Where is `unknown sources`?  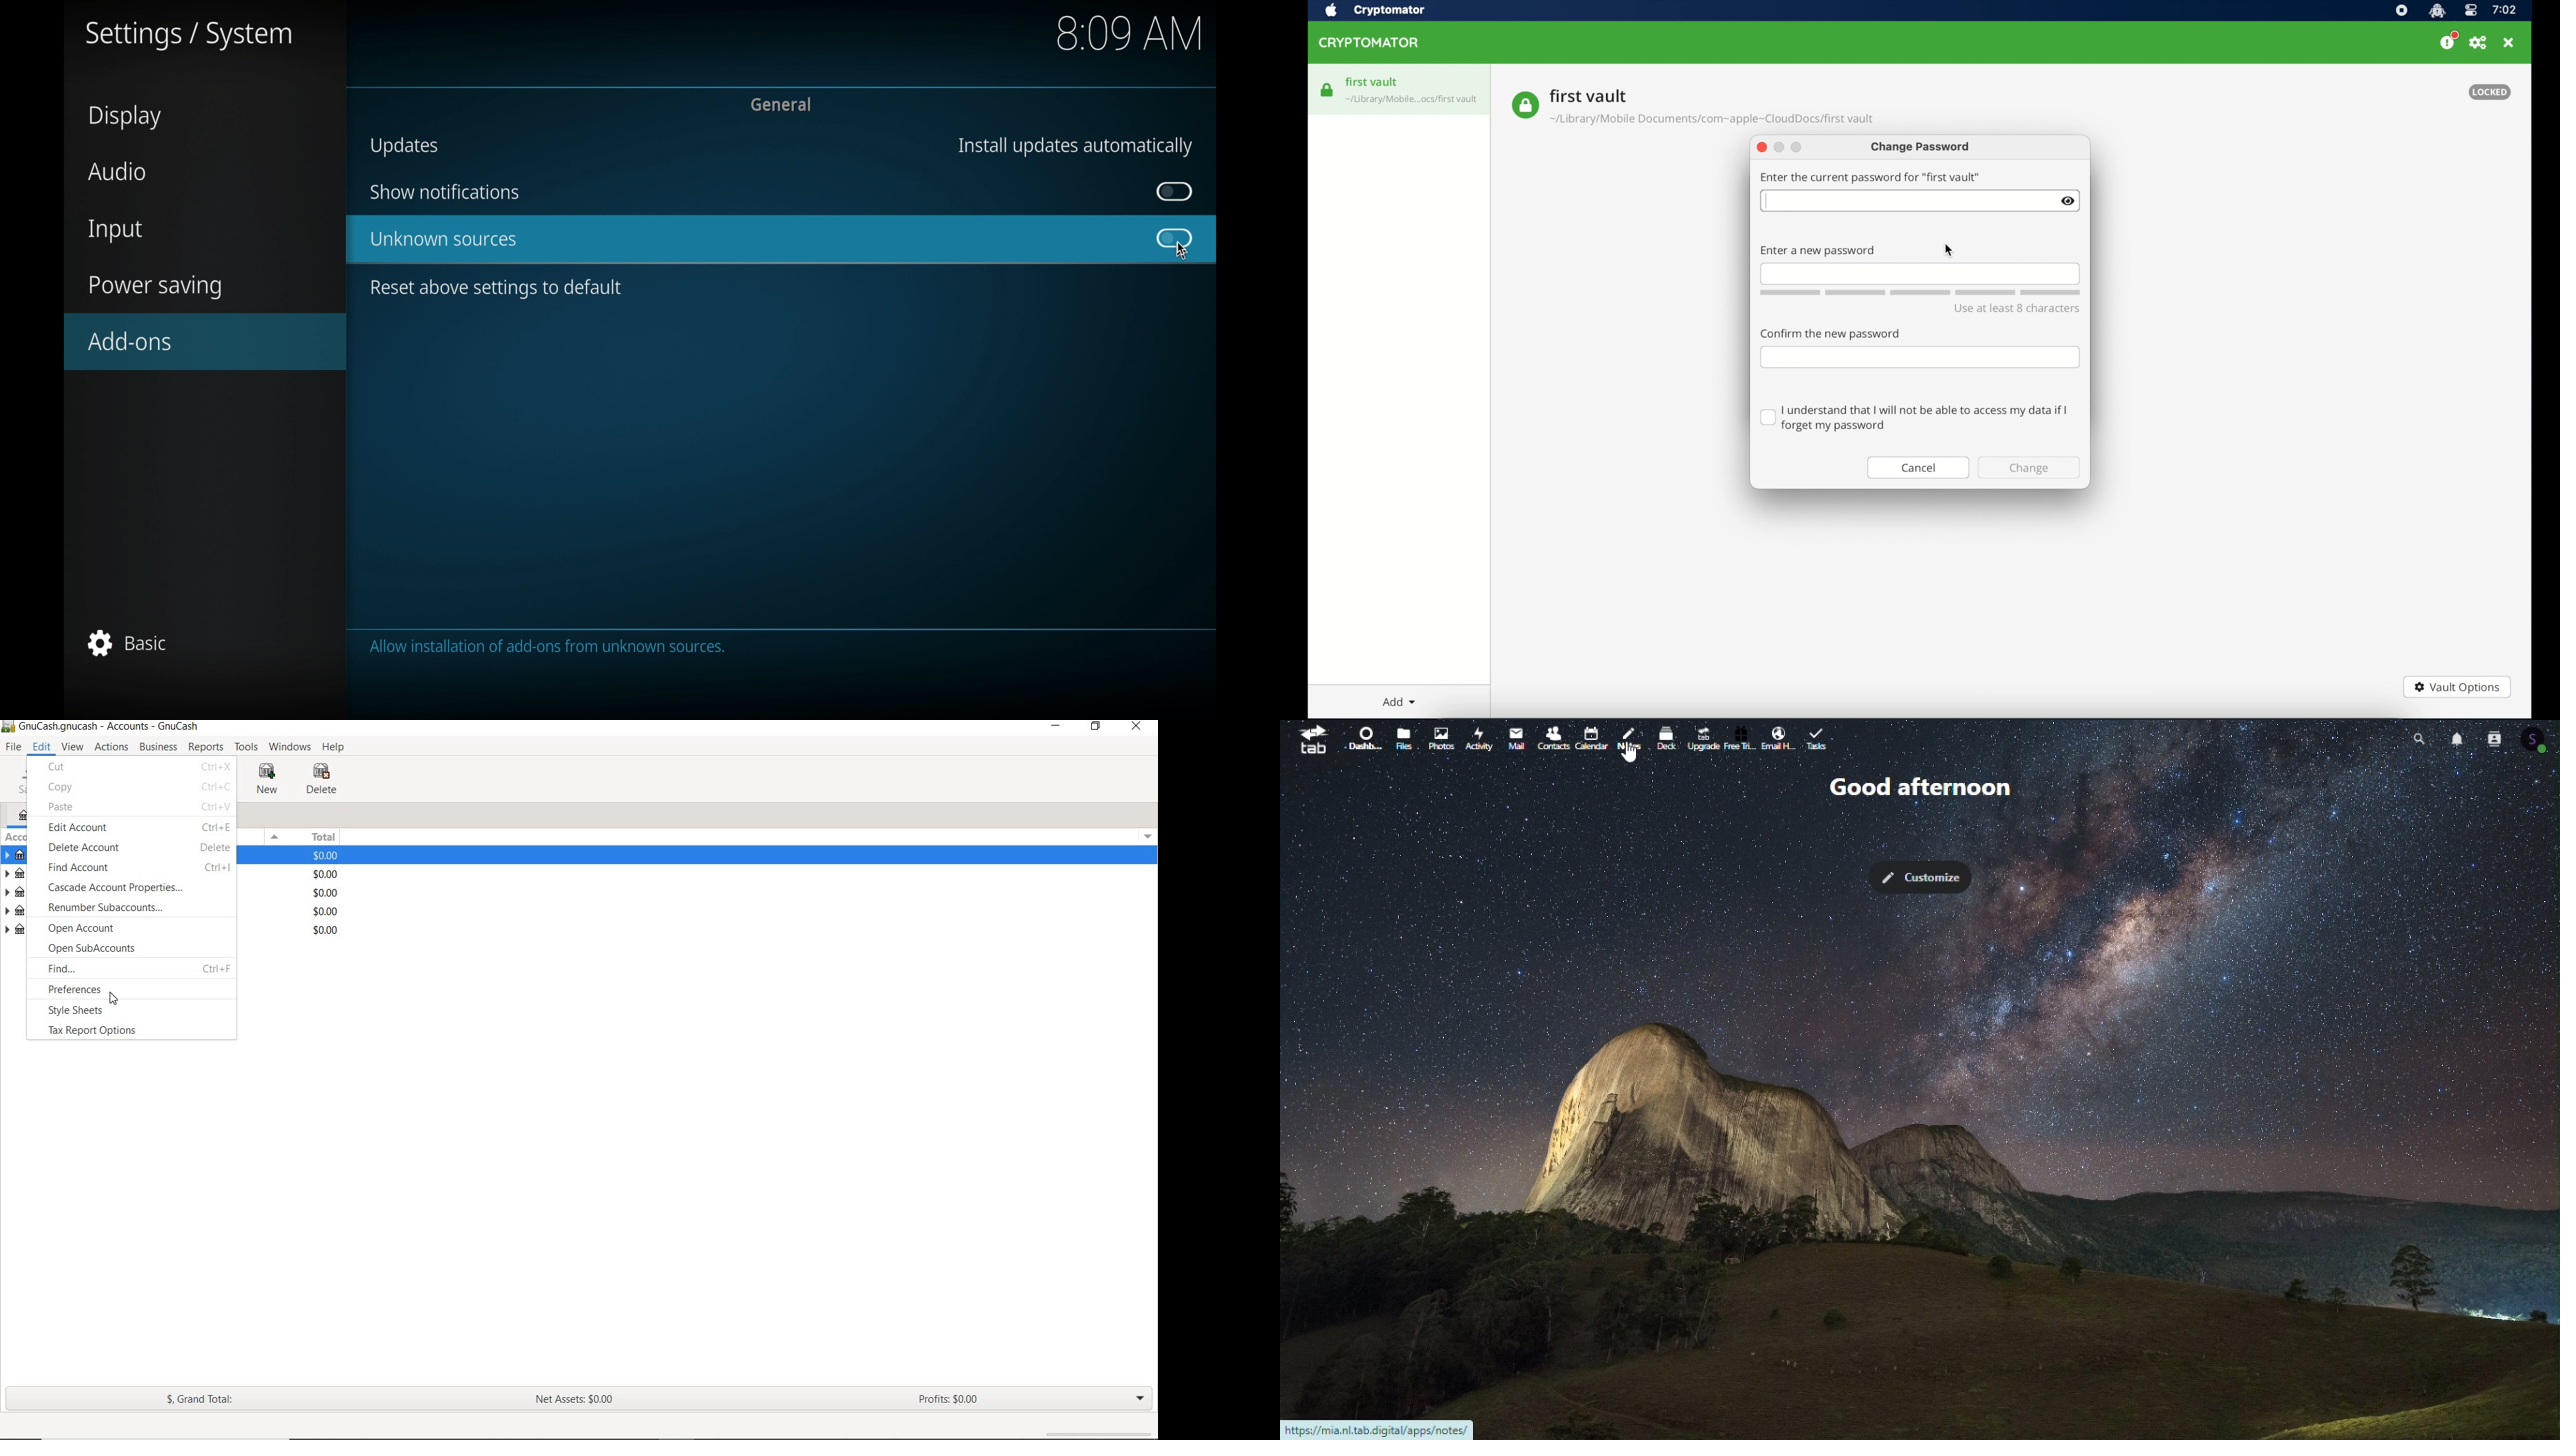
unknown sources is located at coordinates (444, 240).